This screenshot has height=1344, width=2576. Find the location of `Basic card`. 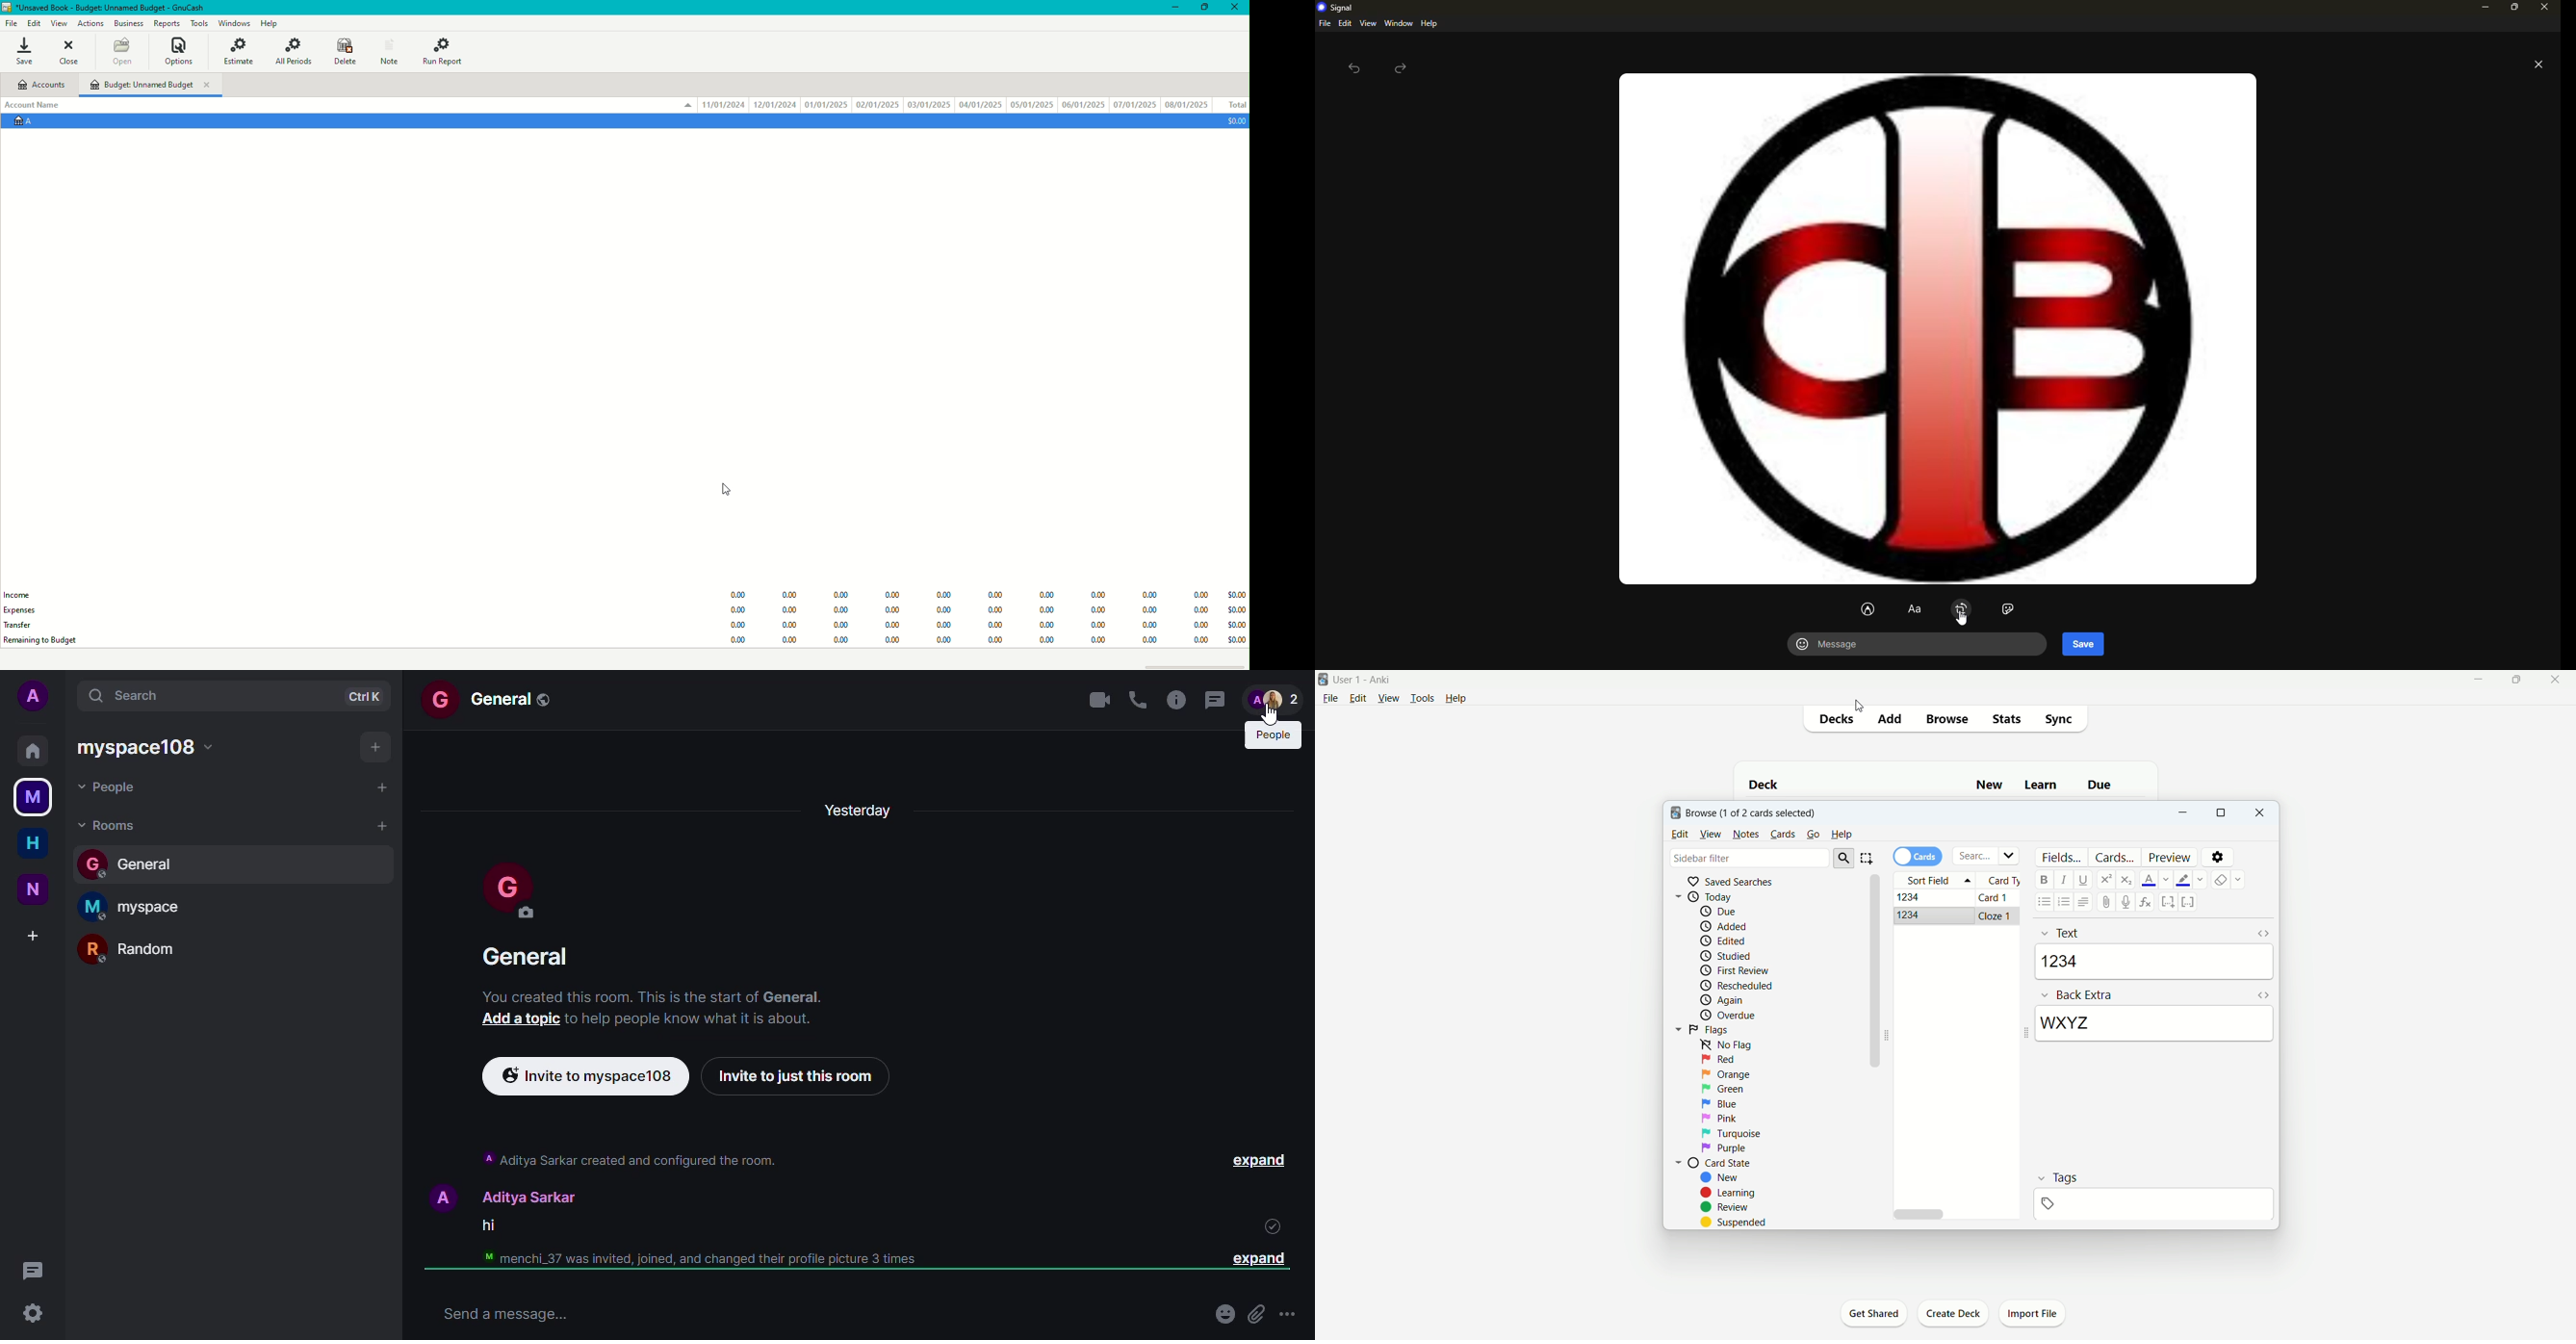

Basic card is located at coordinates (1959, 897).